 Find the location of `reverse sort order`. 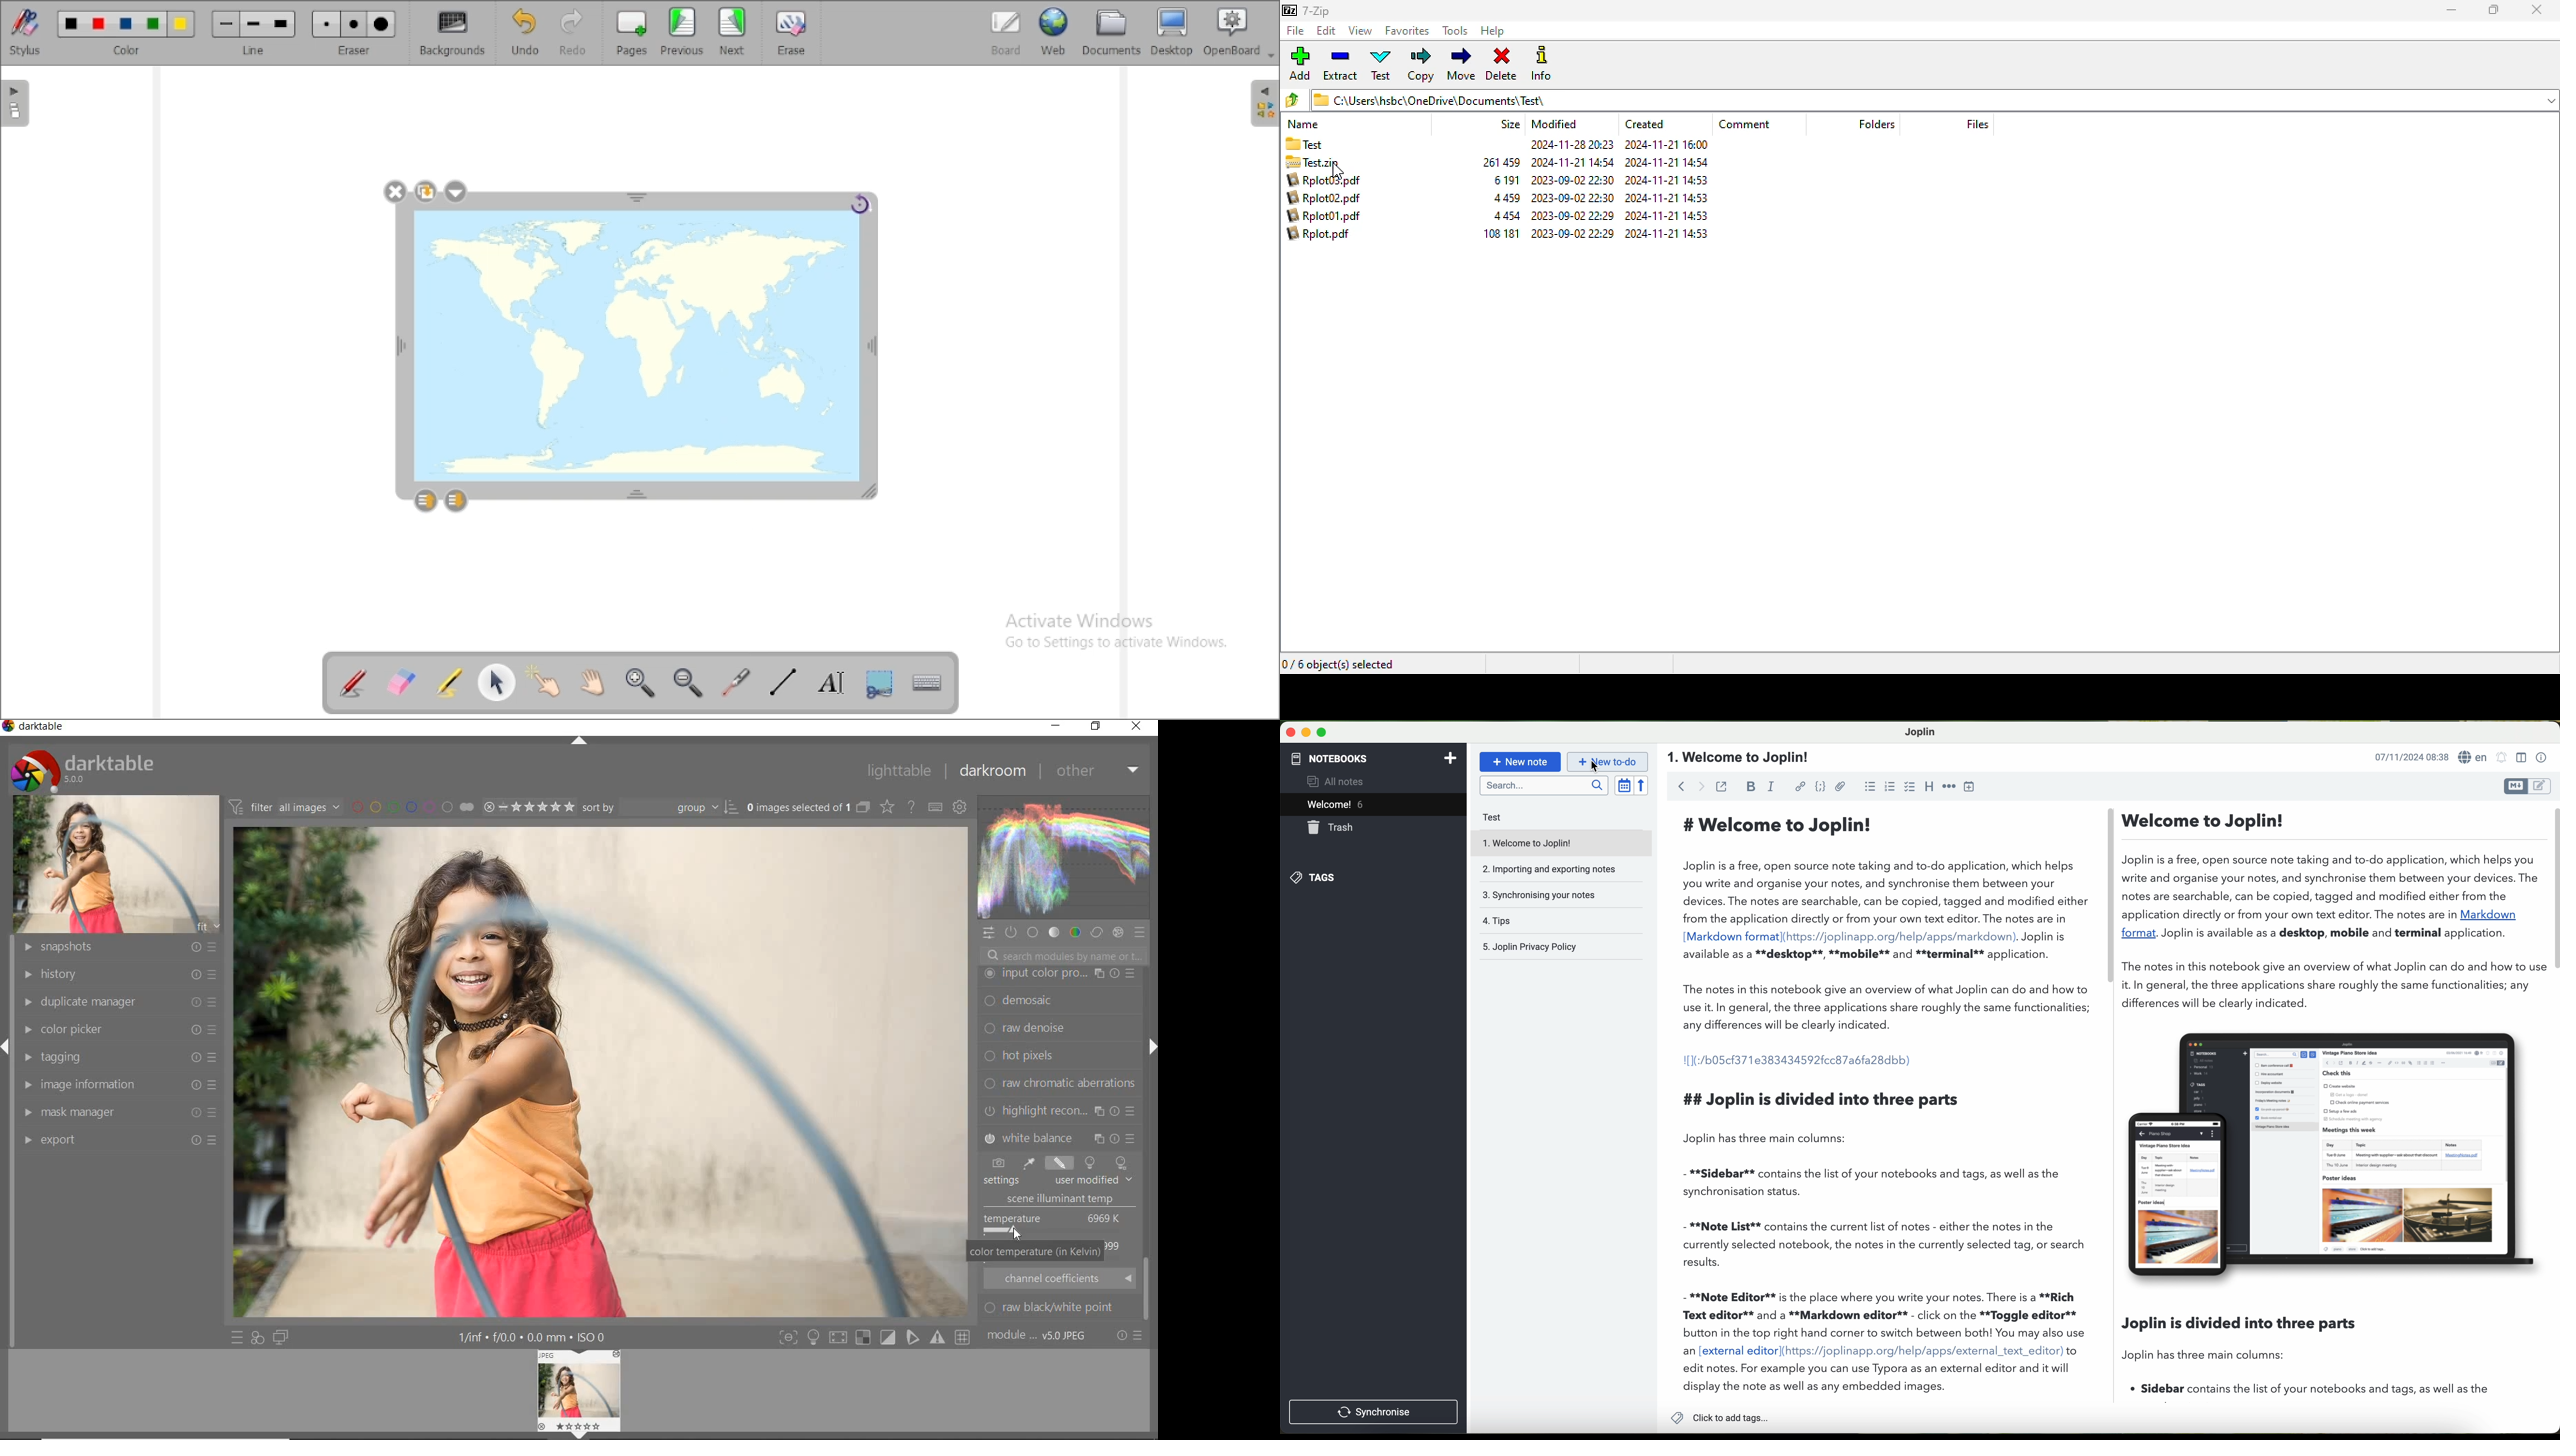

reverse sort order is located at coordinates (1642, 785).